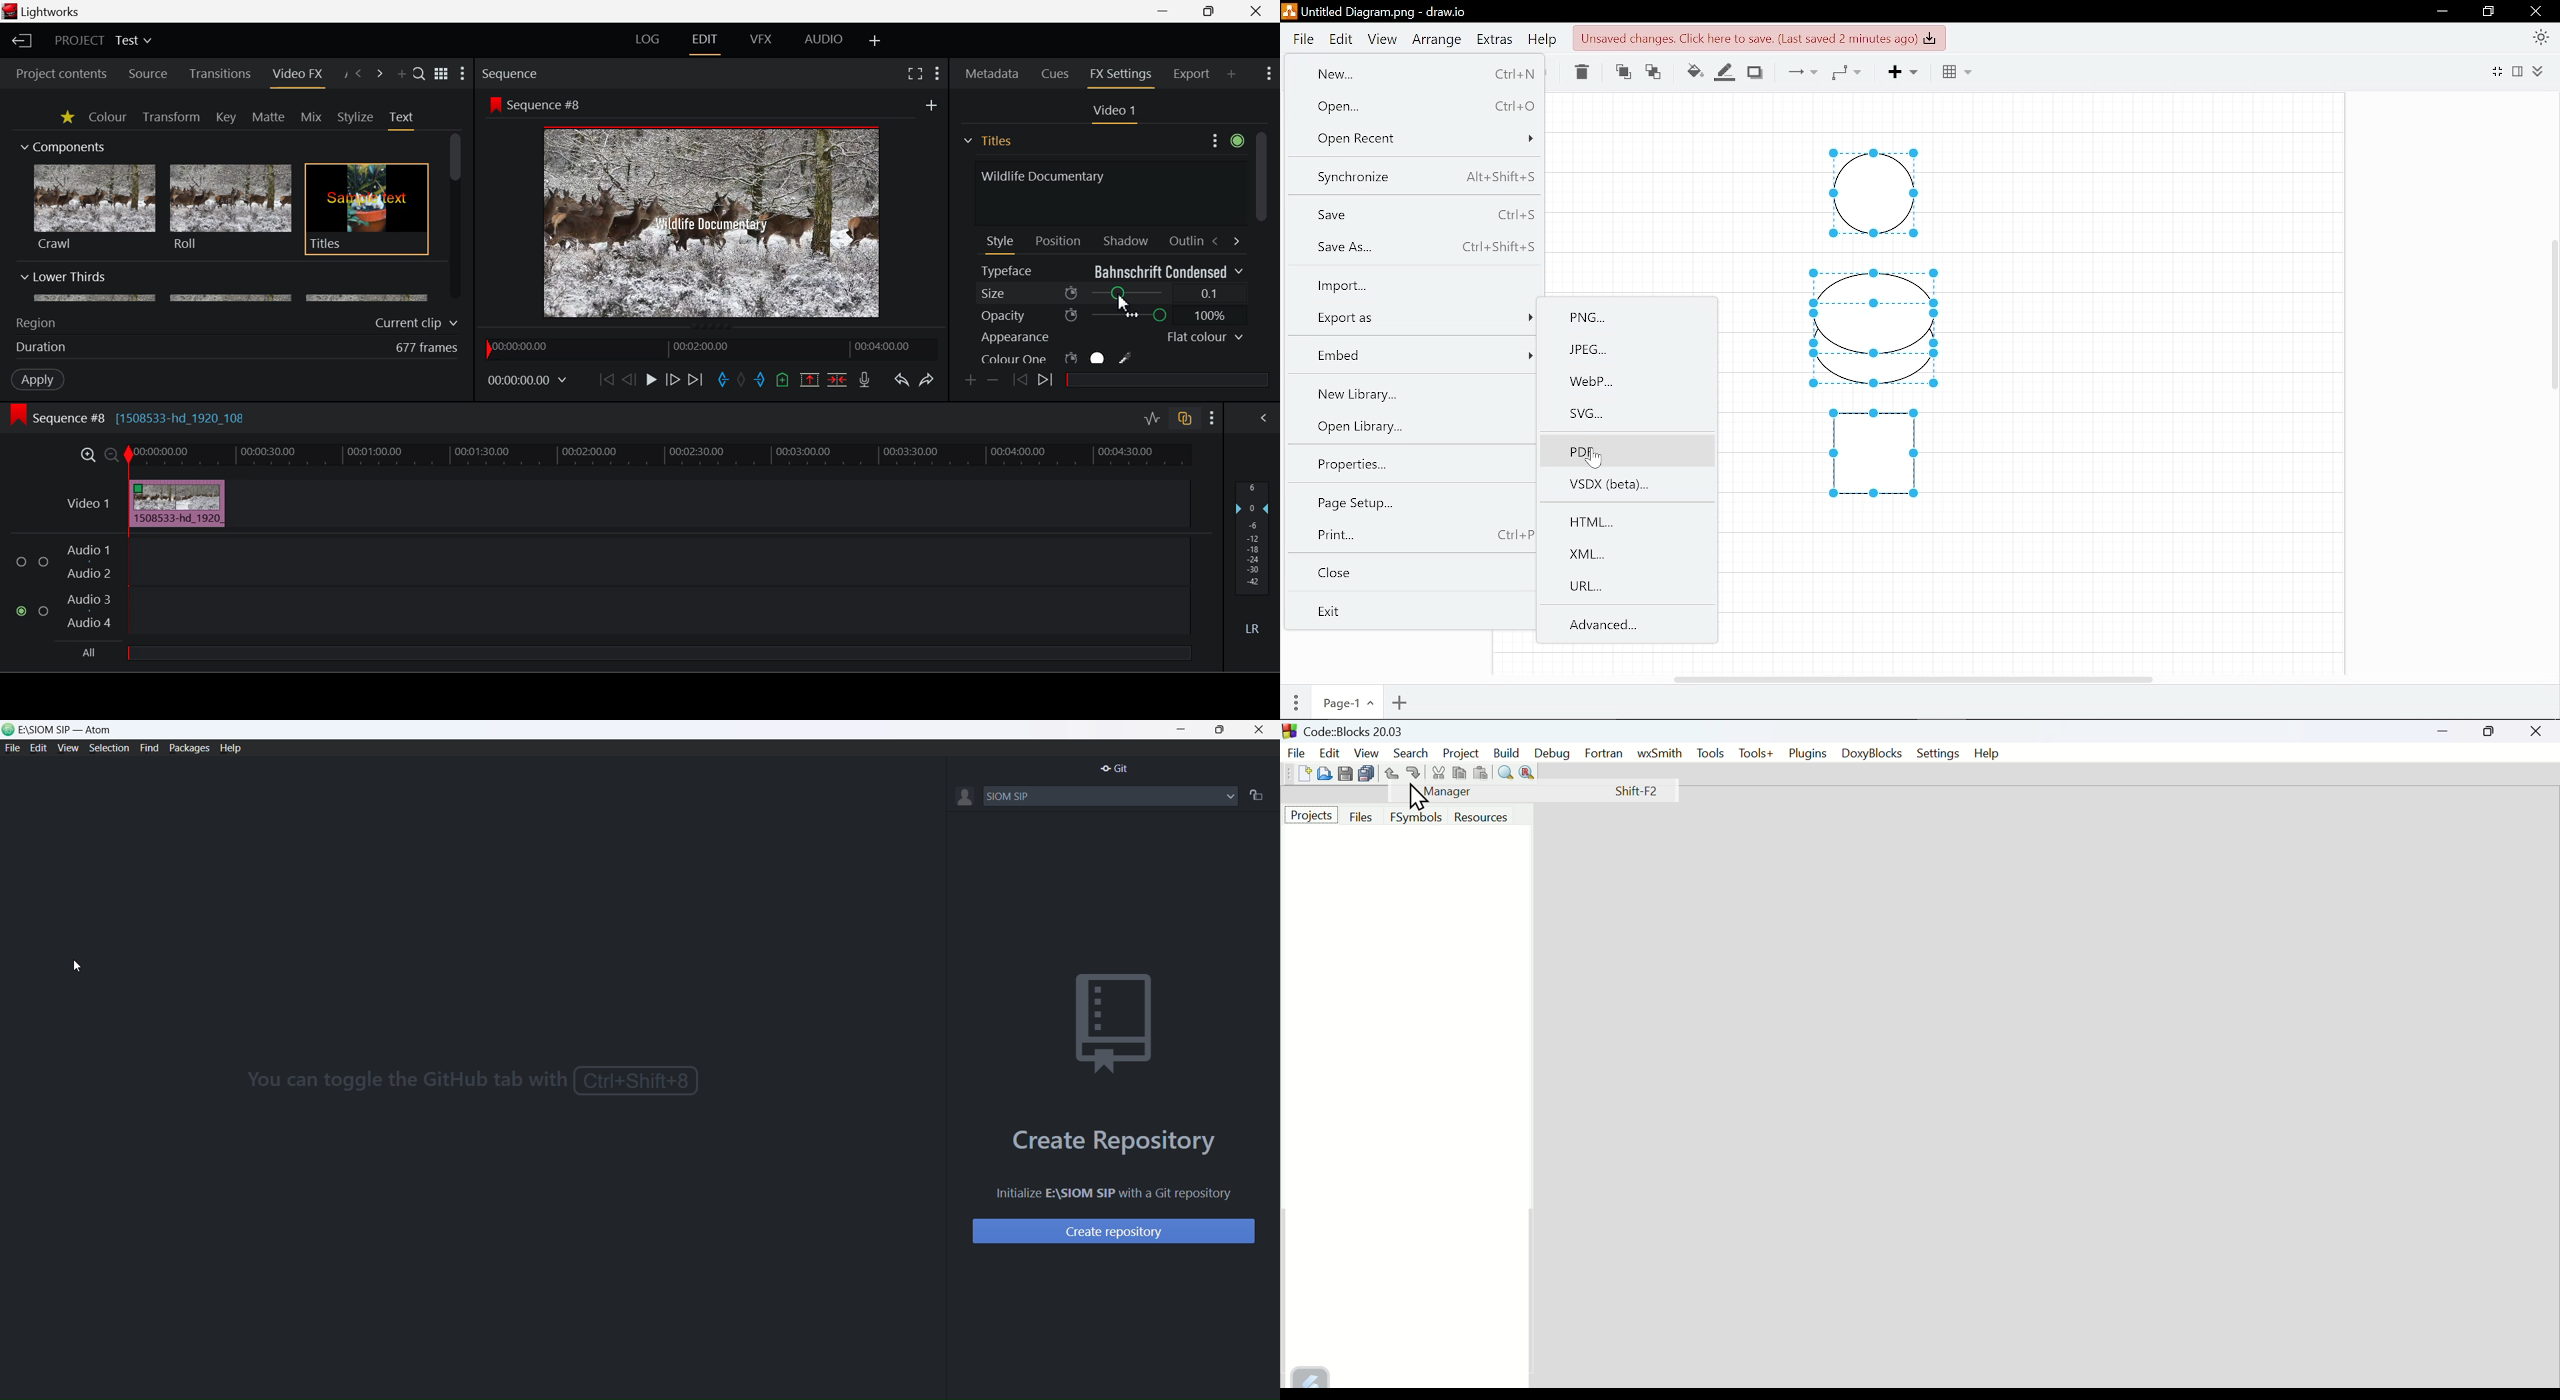 The height and width of the screenshot is (1400, 2576). What do you see at coordinates (104, 39) in the screenshot?
I see `Project Title` at bounding box center [104, 39].